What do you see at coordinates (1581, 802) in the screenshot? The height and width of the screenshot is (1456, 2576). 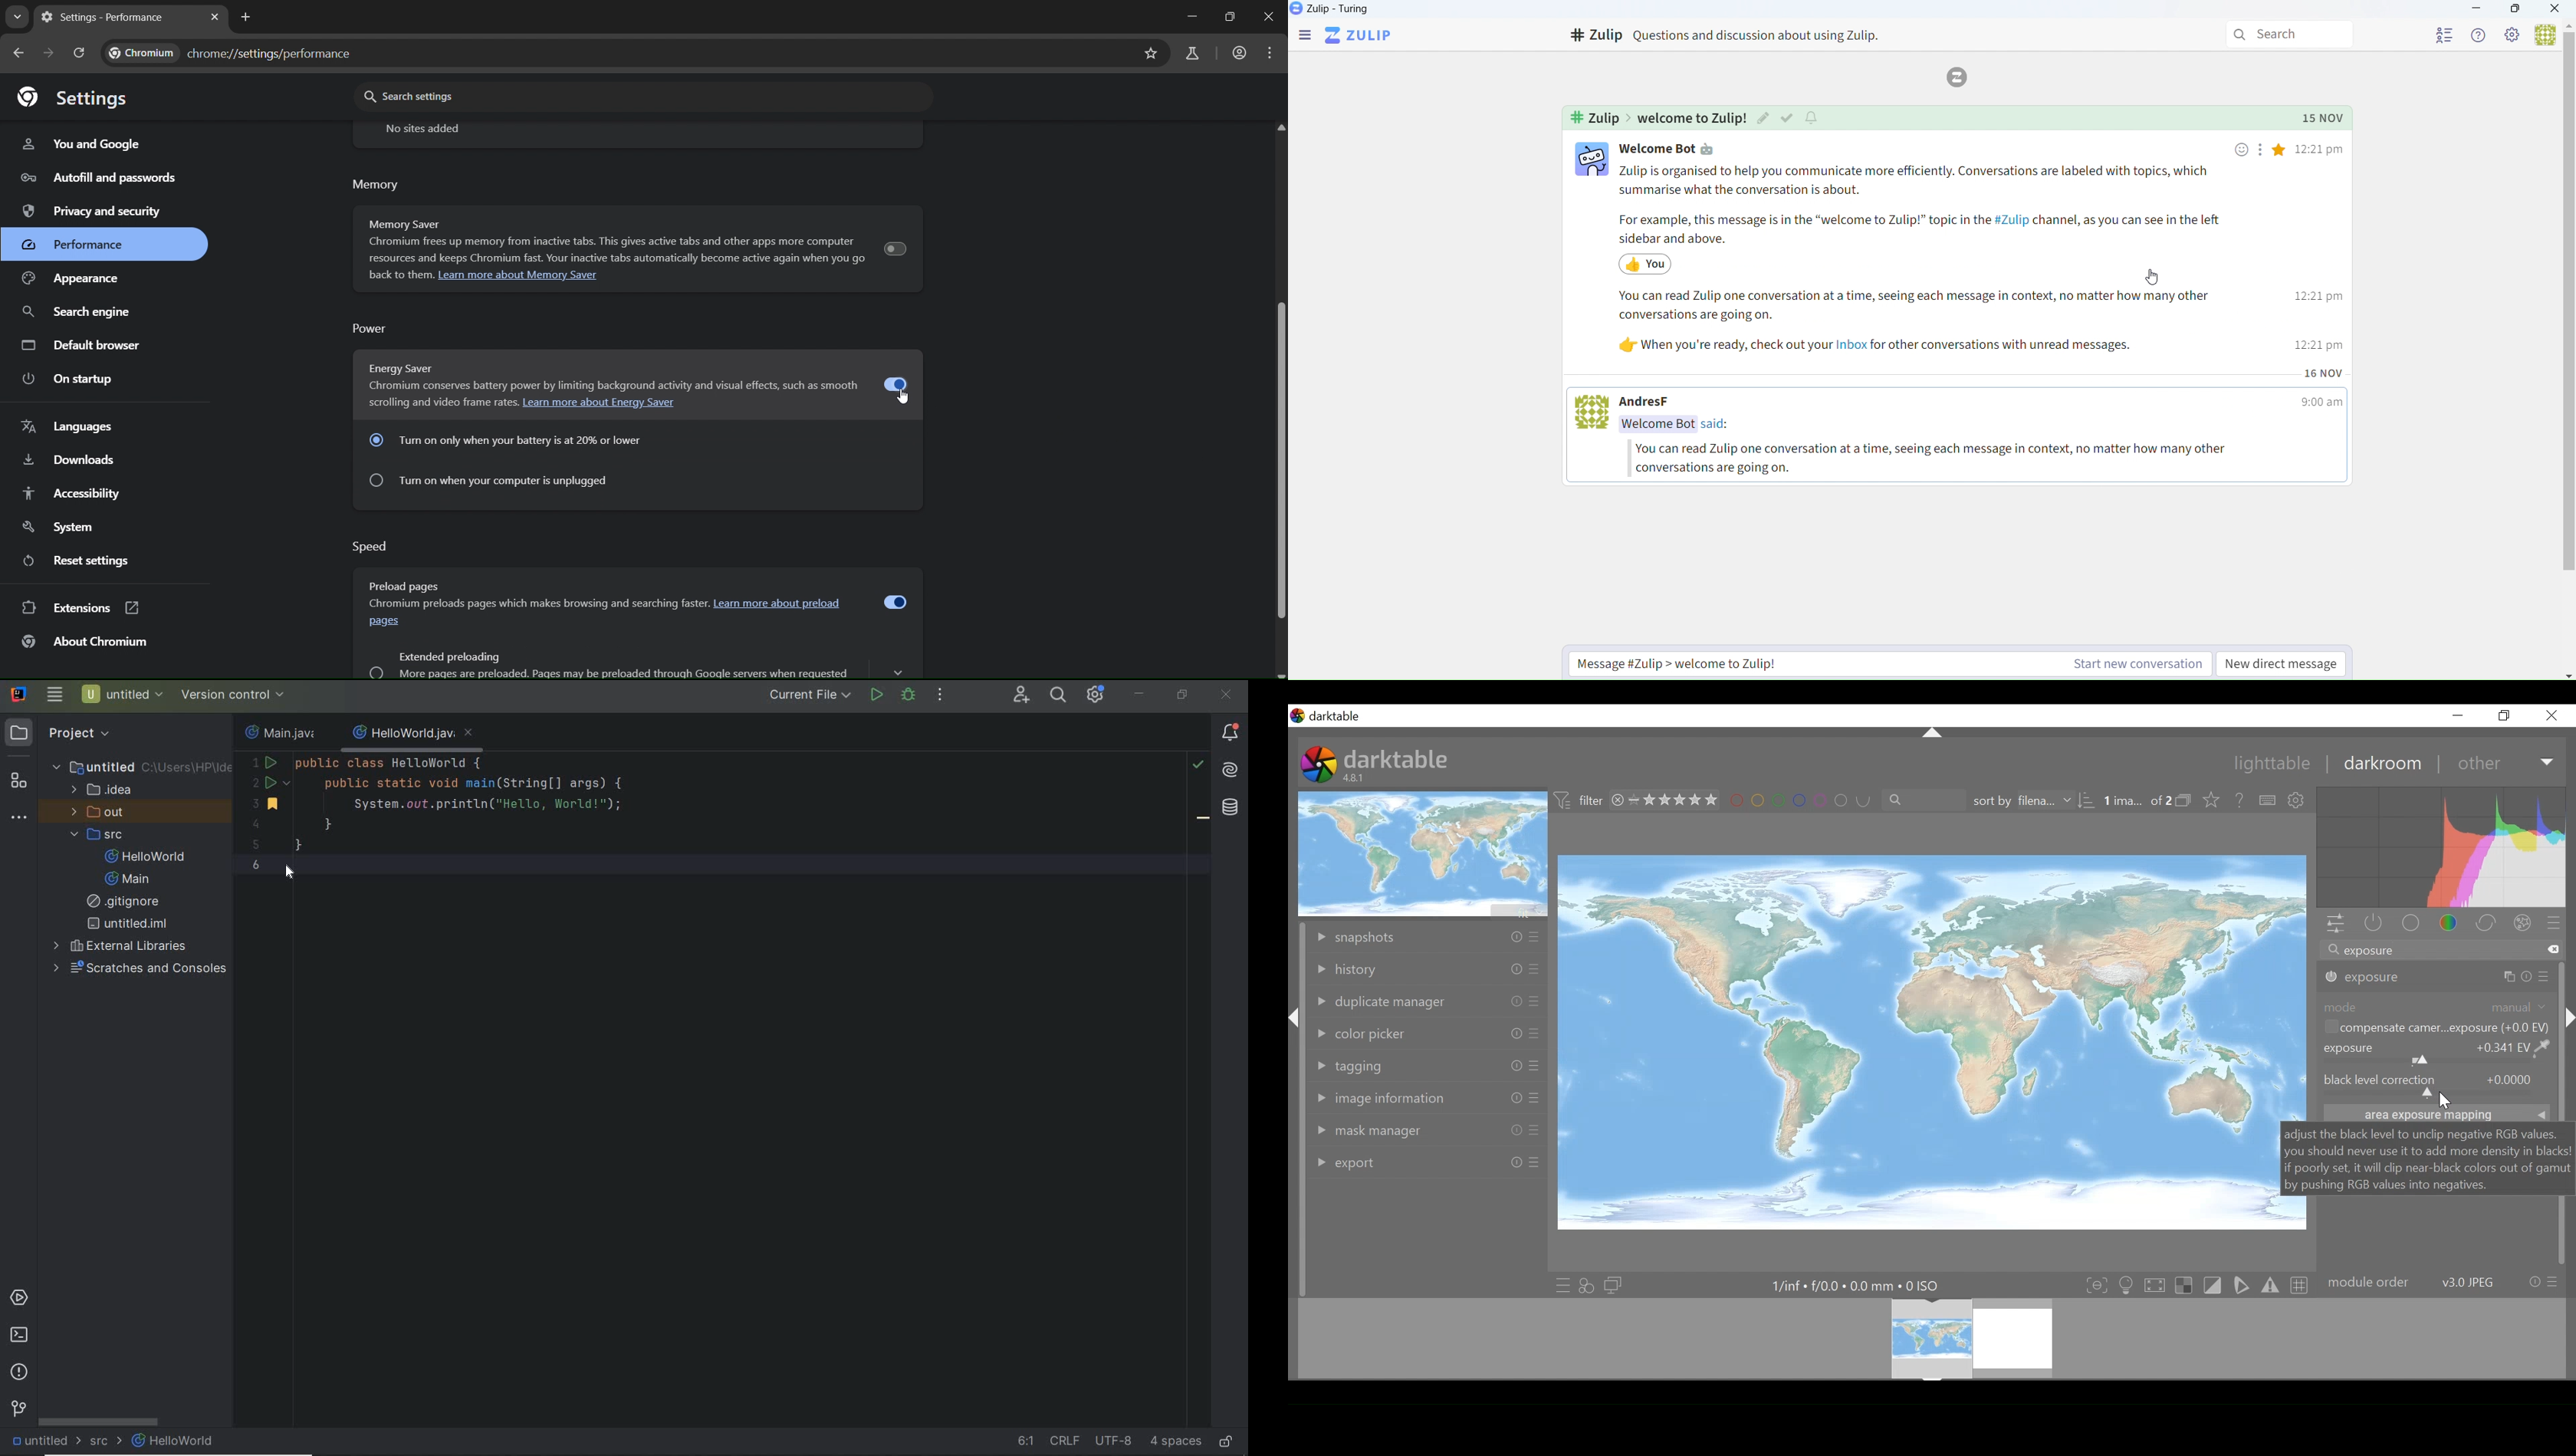 I see `Filter` at bounding box center [1581, 802].